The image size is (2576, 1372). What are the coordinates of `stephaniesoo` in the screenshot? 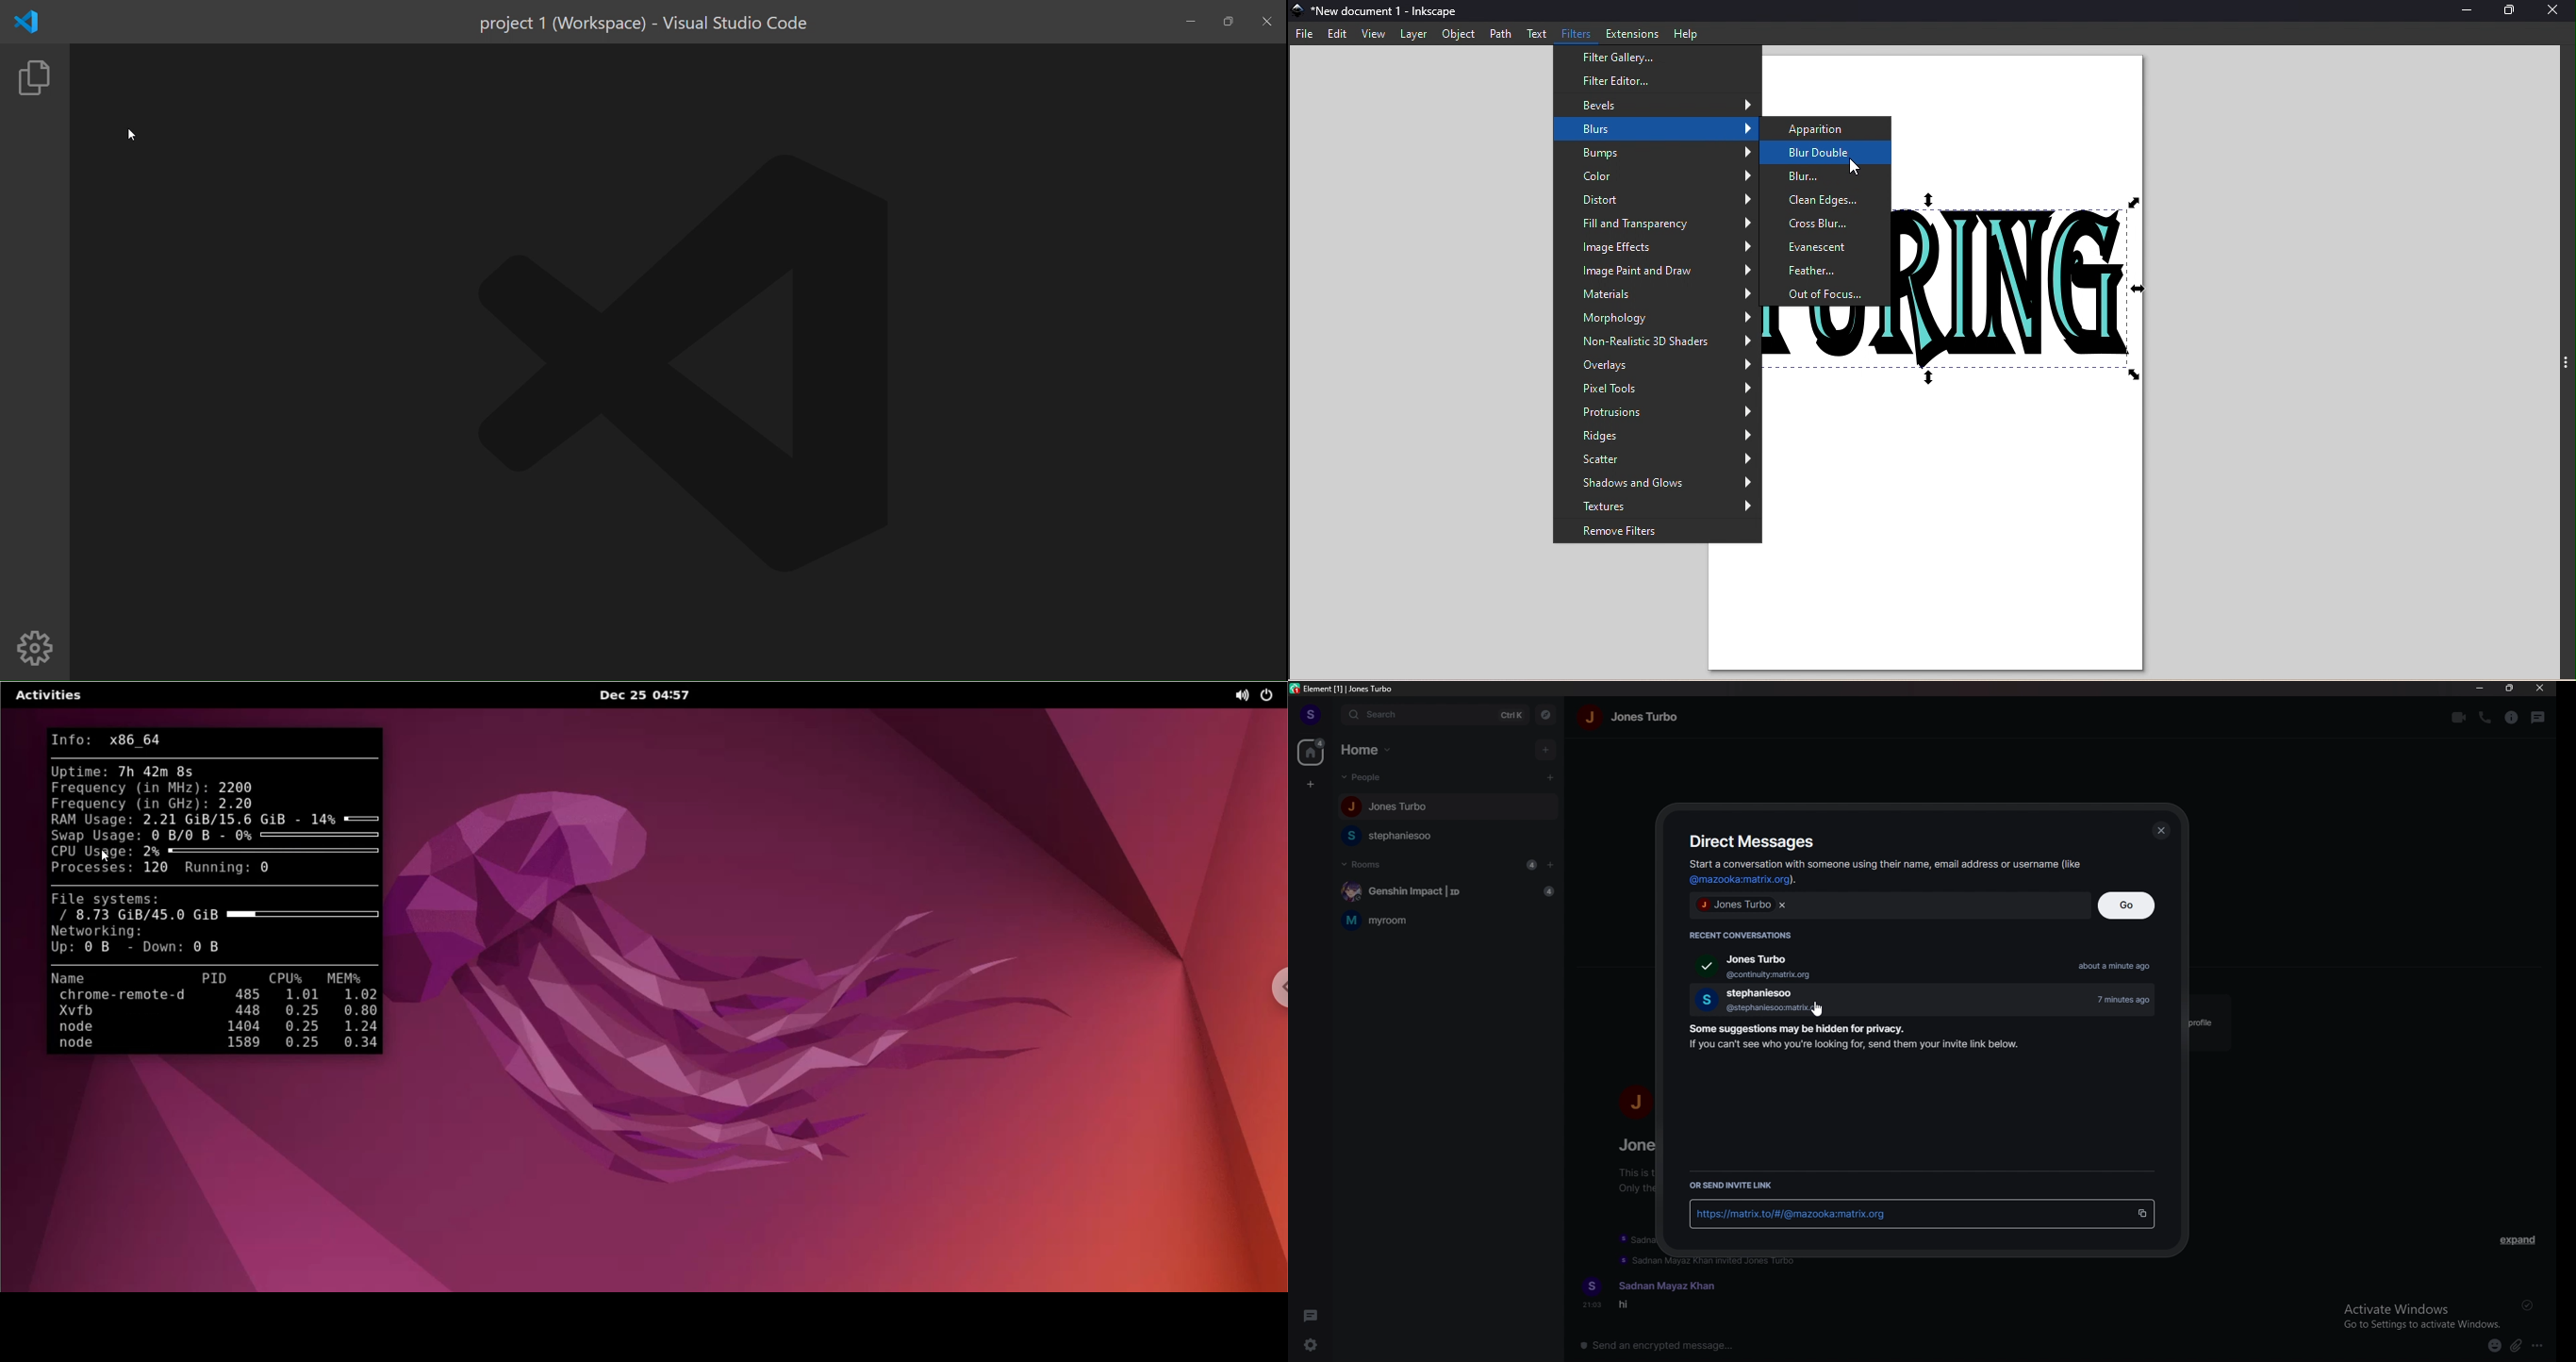 It's located at (1402, 836).